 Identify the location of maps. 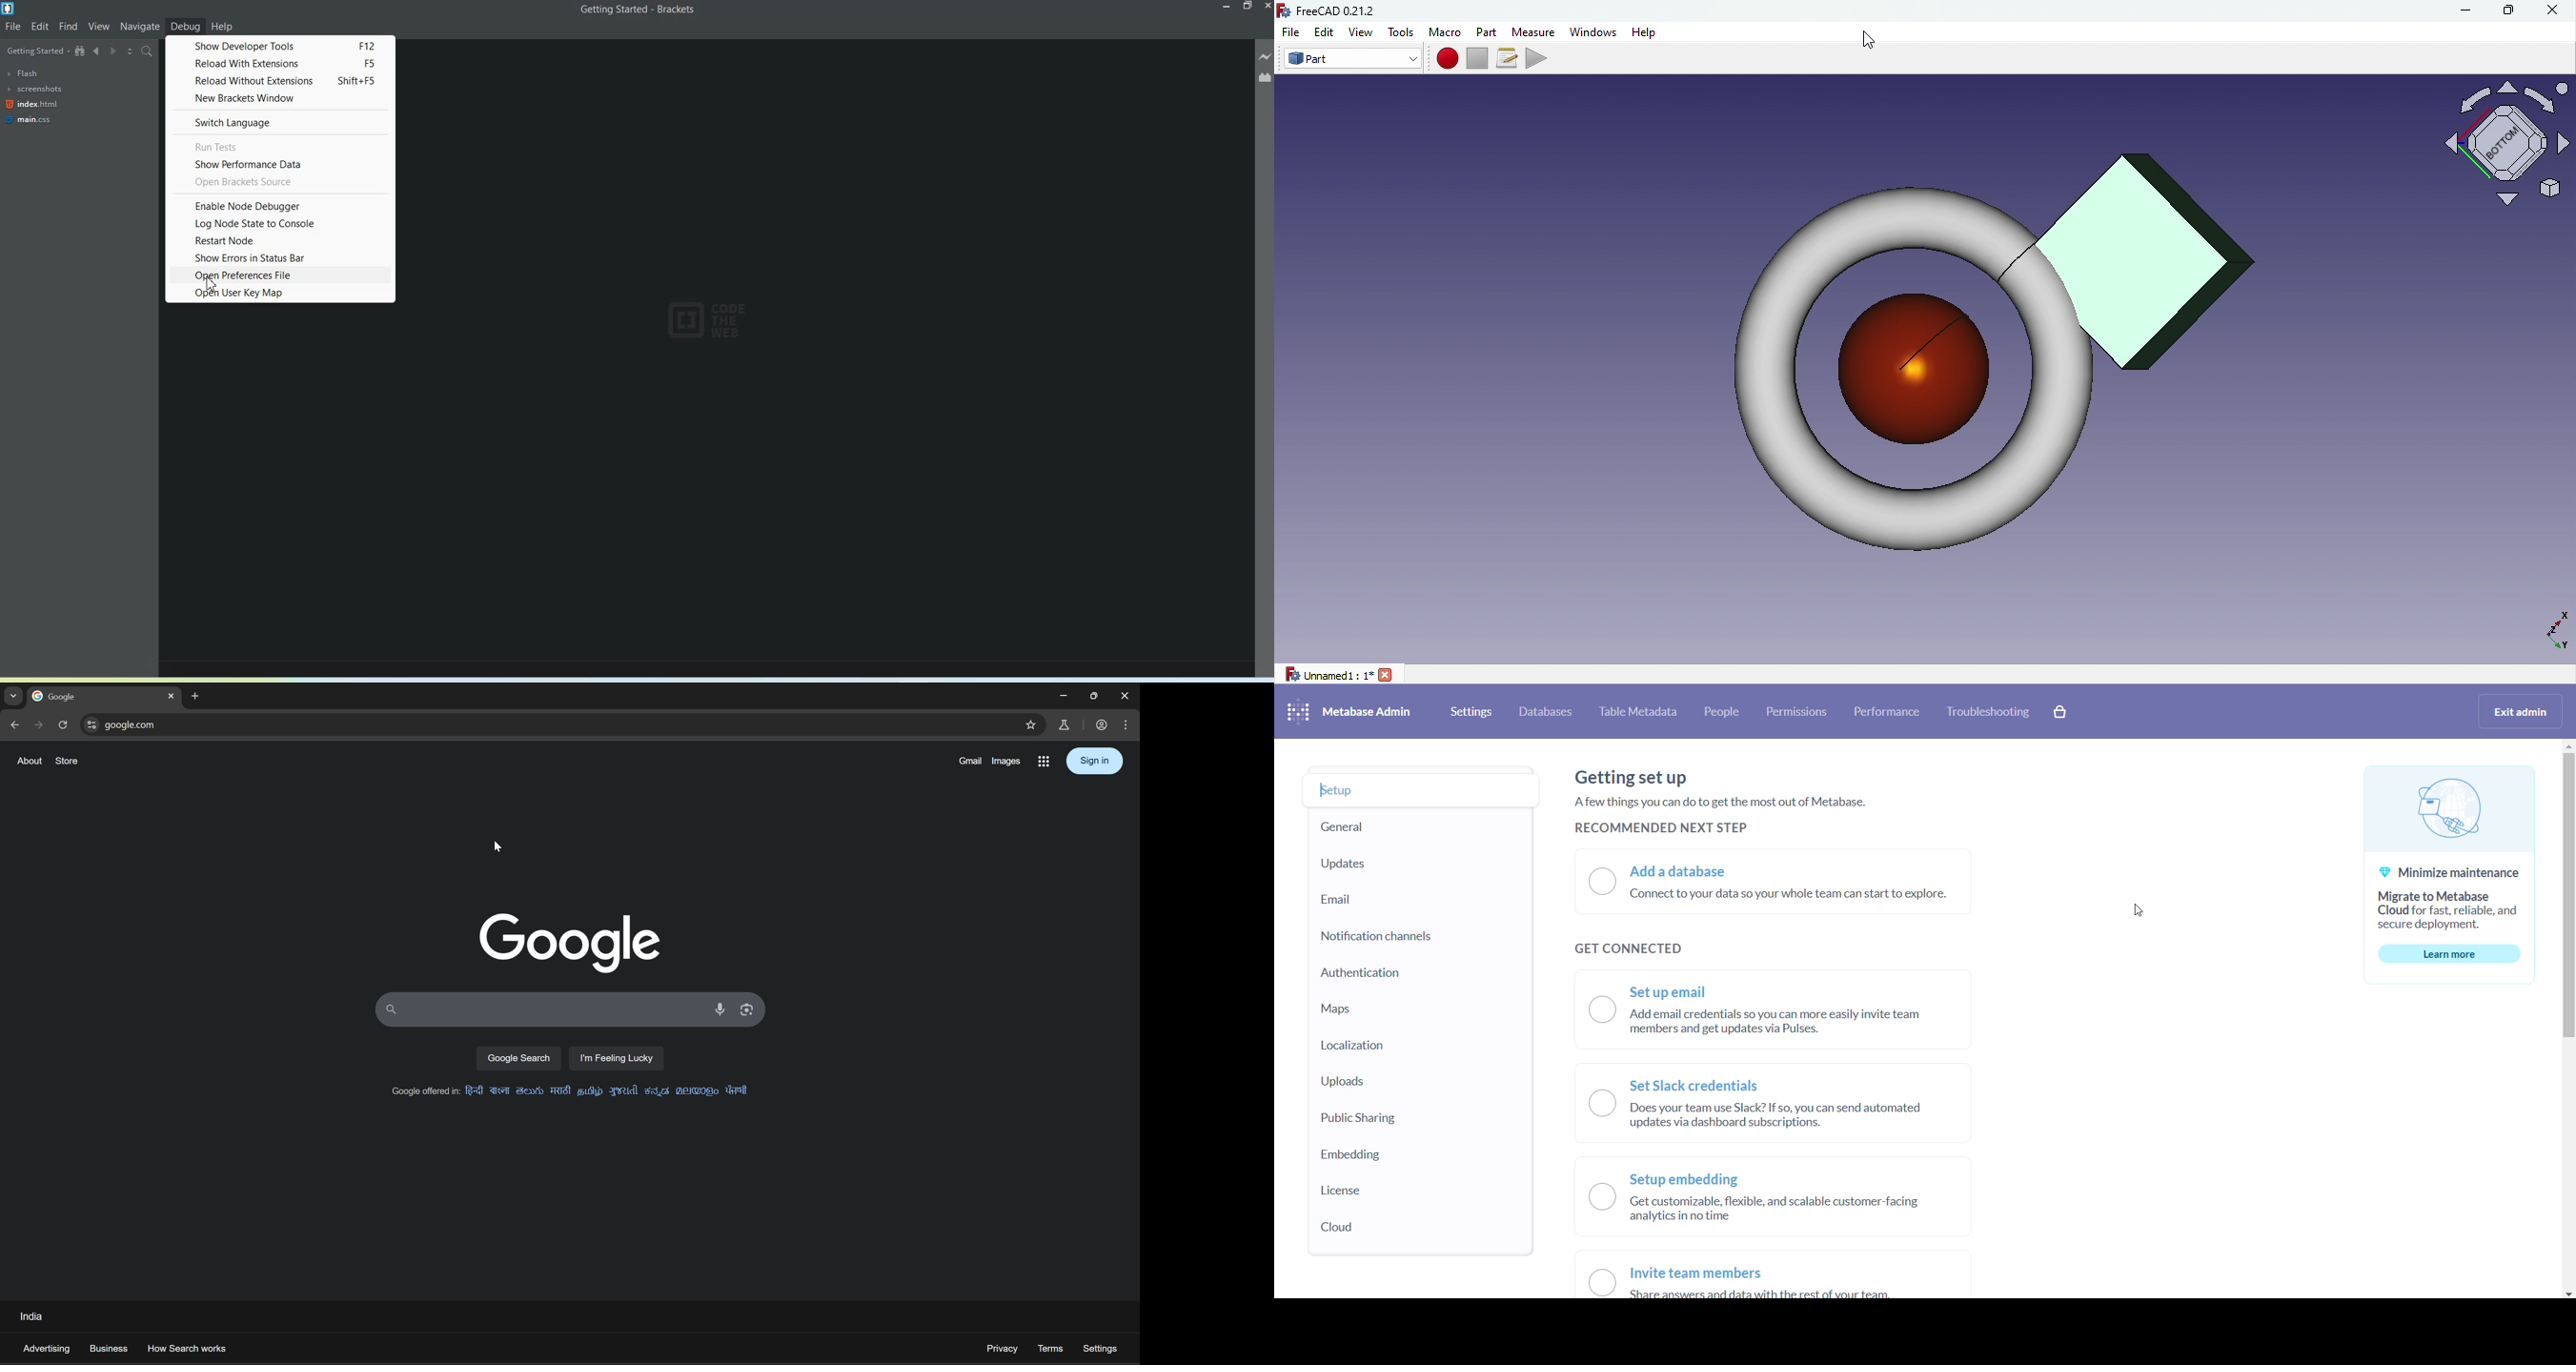
(1335, 1009).